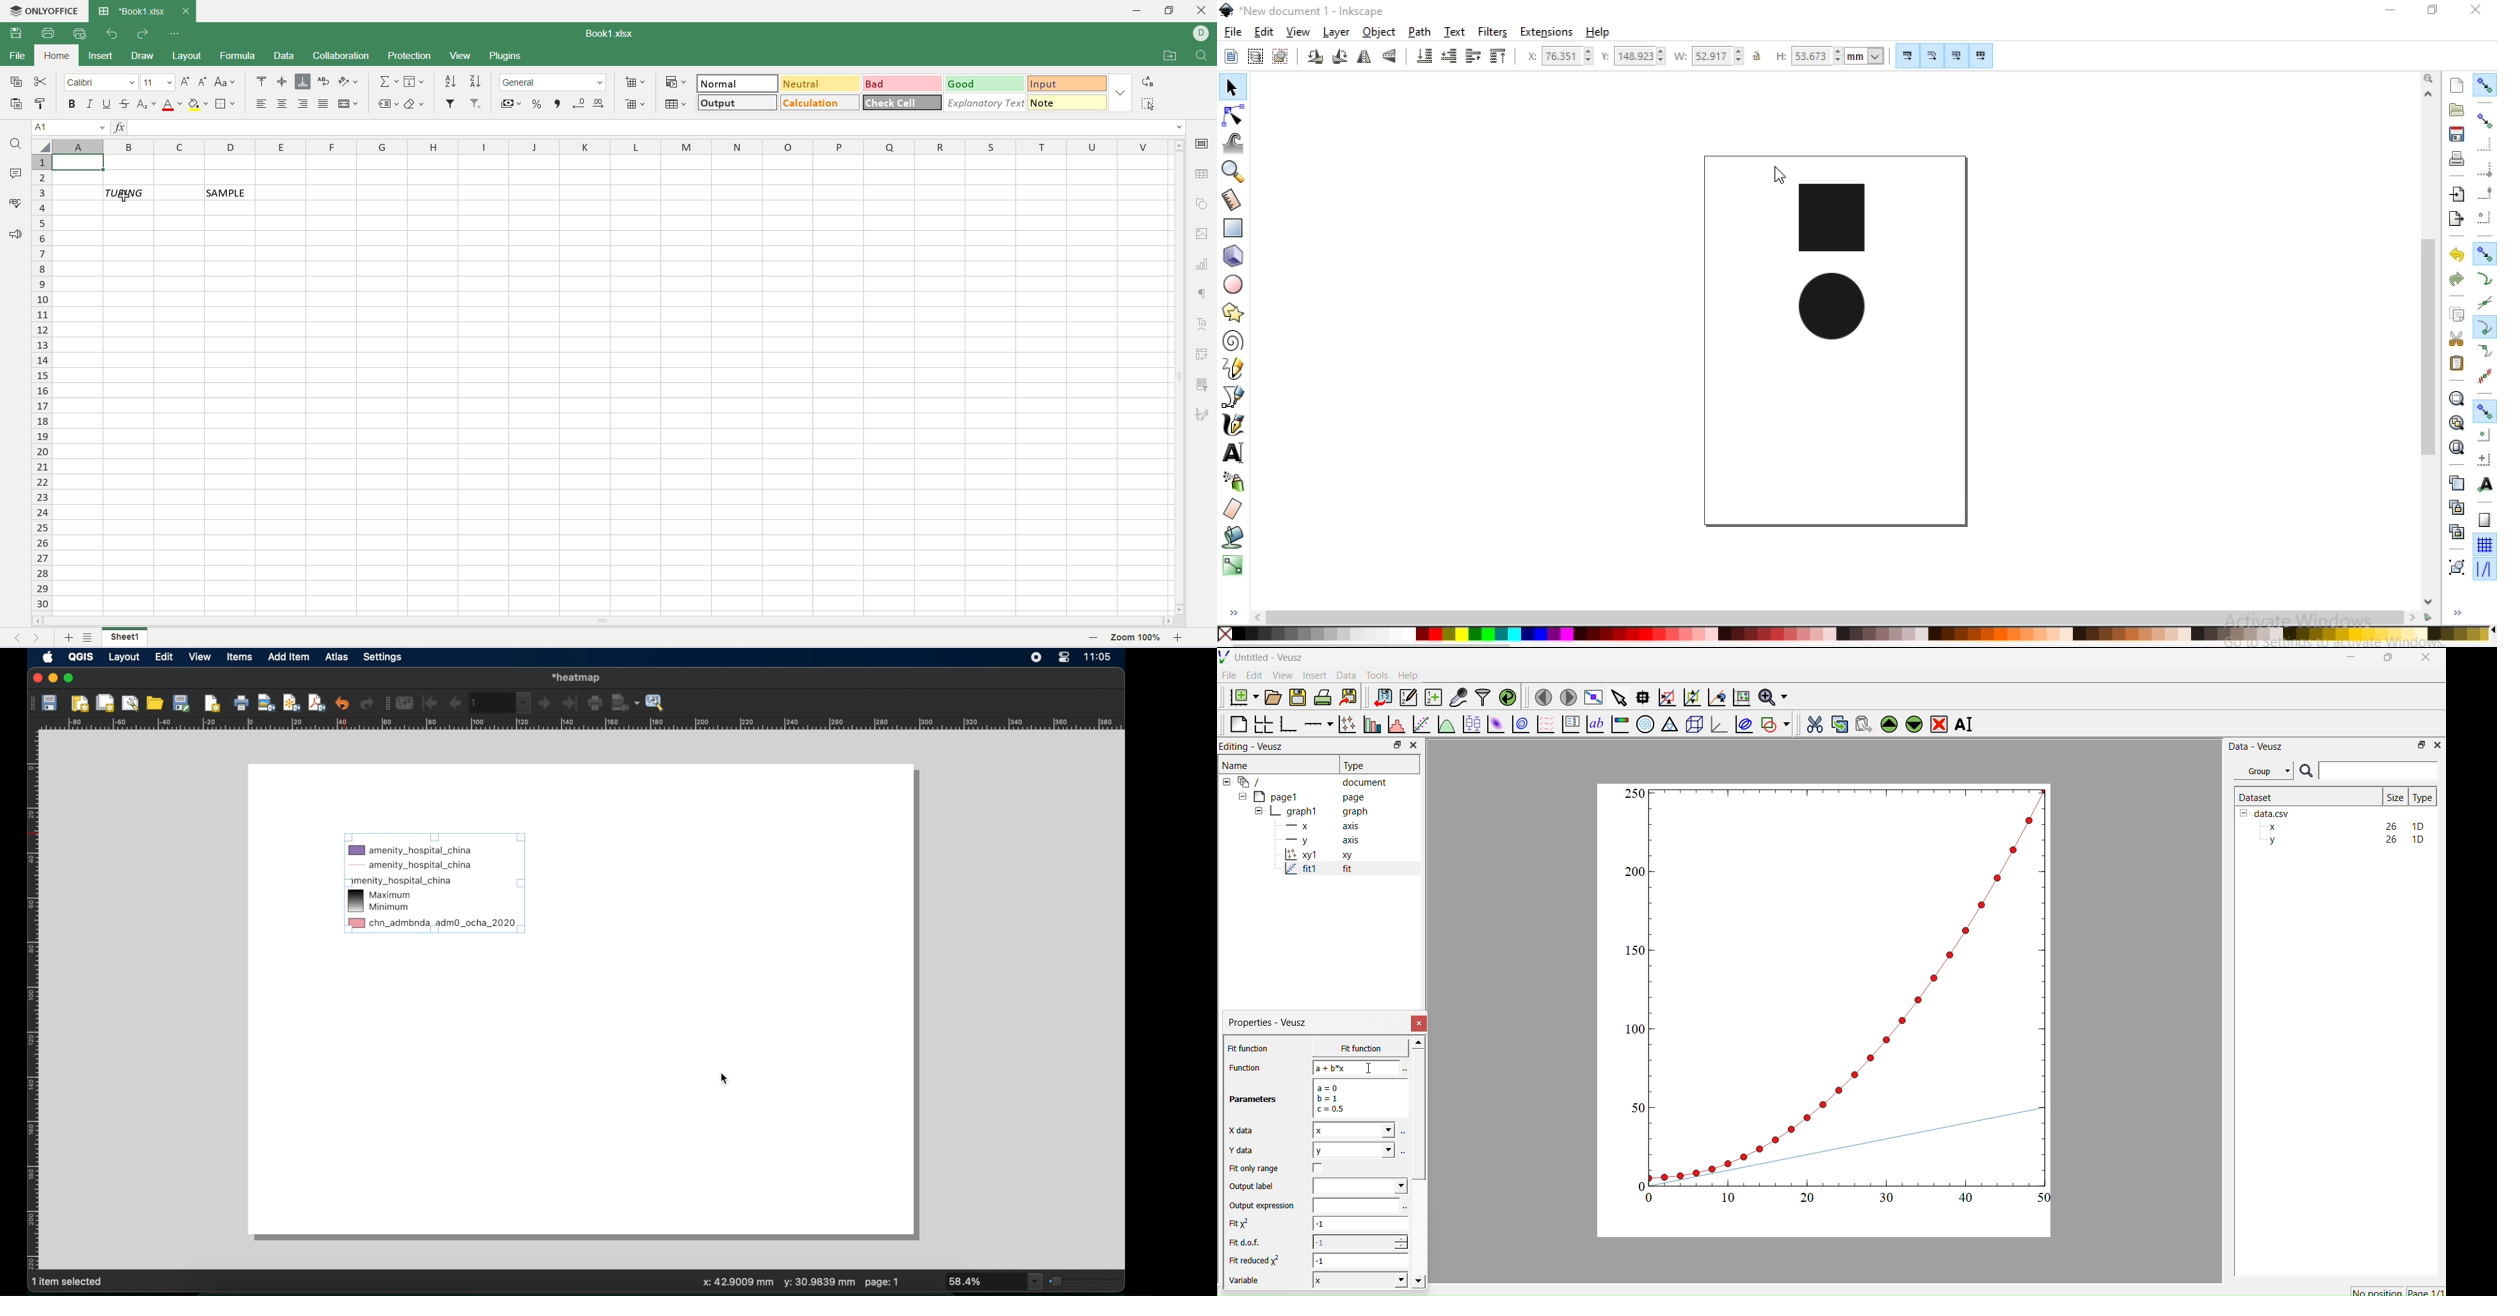 The image size is (2520, 1316). I want to click on Open, so click(1271, 697).